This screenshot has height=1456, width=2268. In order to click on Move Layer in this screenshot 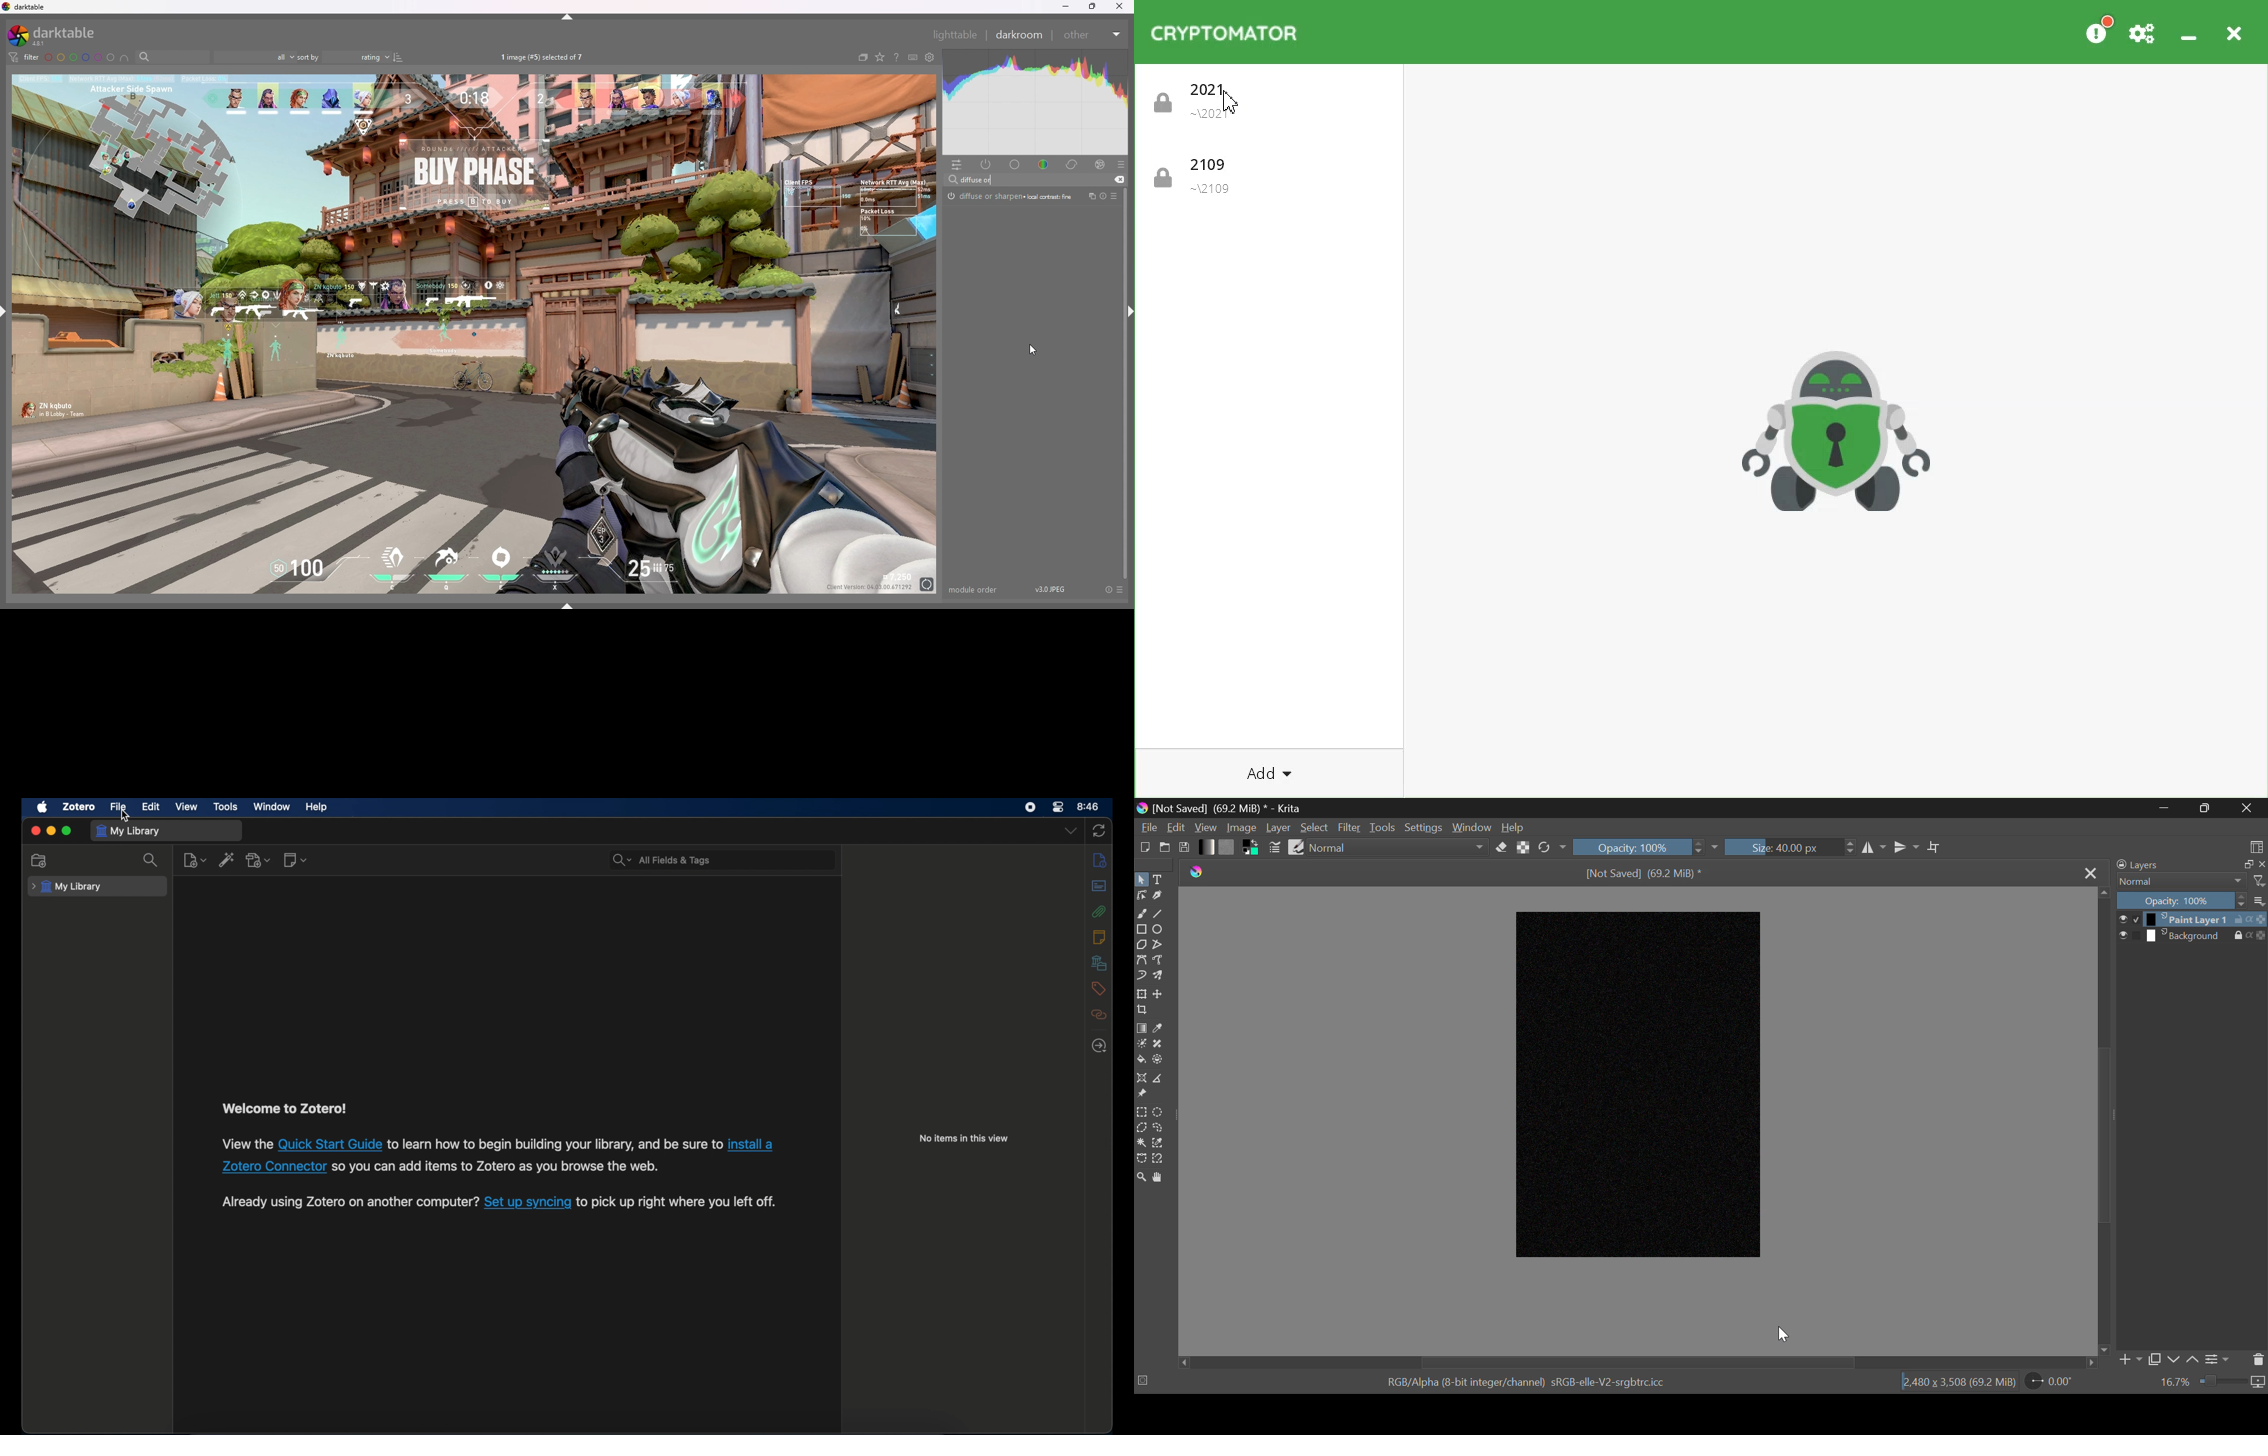, I will do `click(1159, 996)`.